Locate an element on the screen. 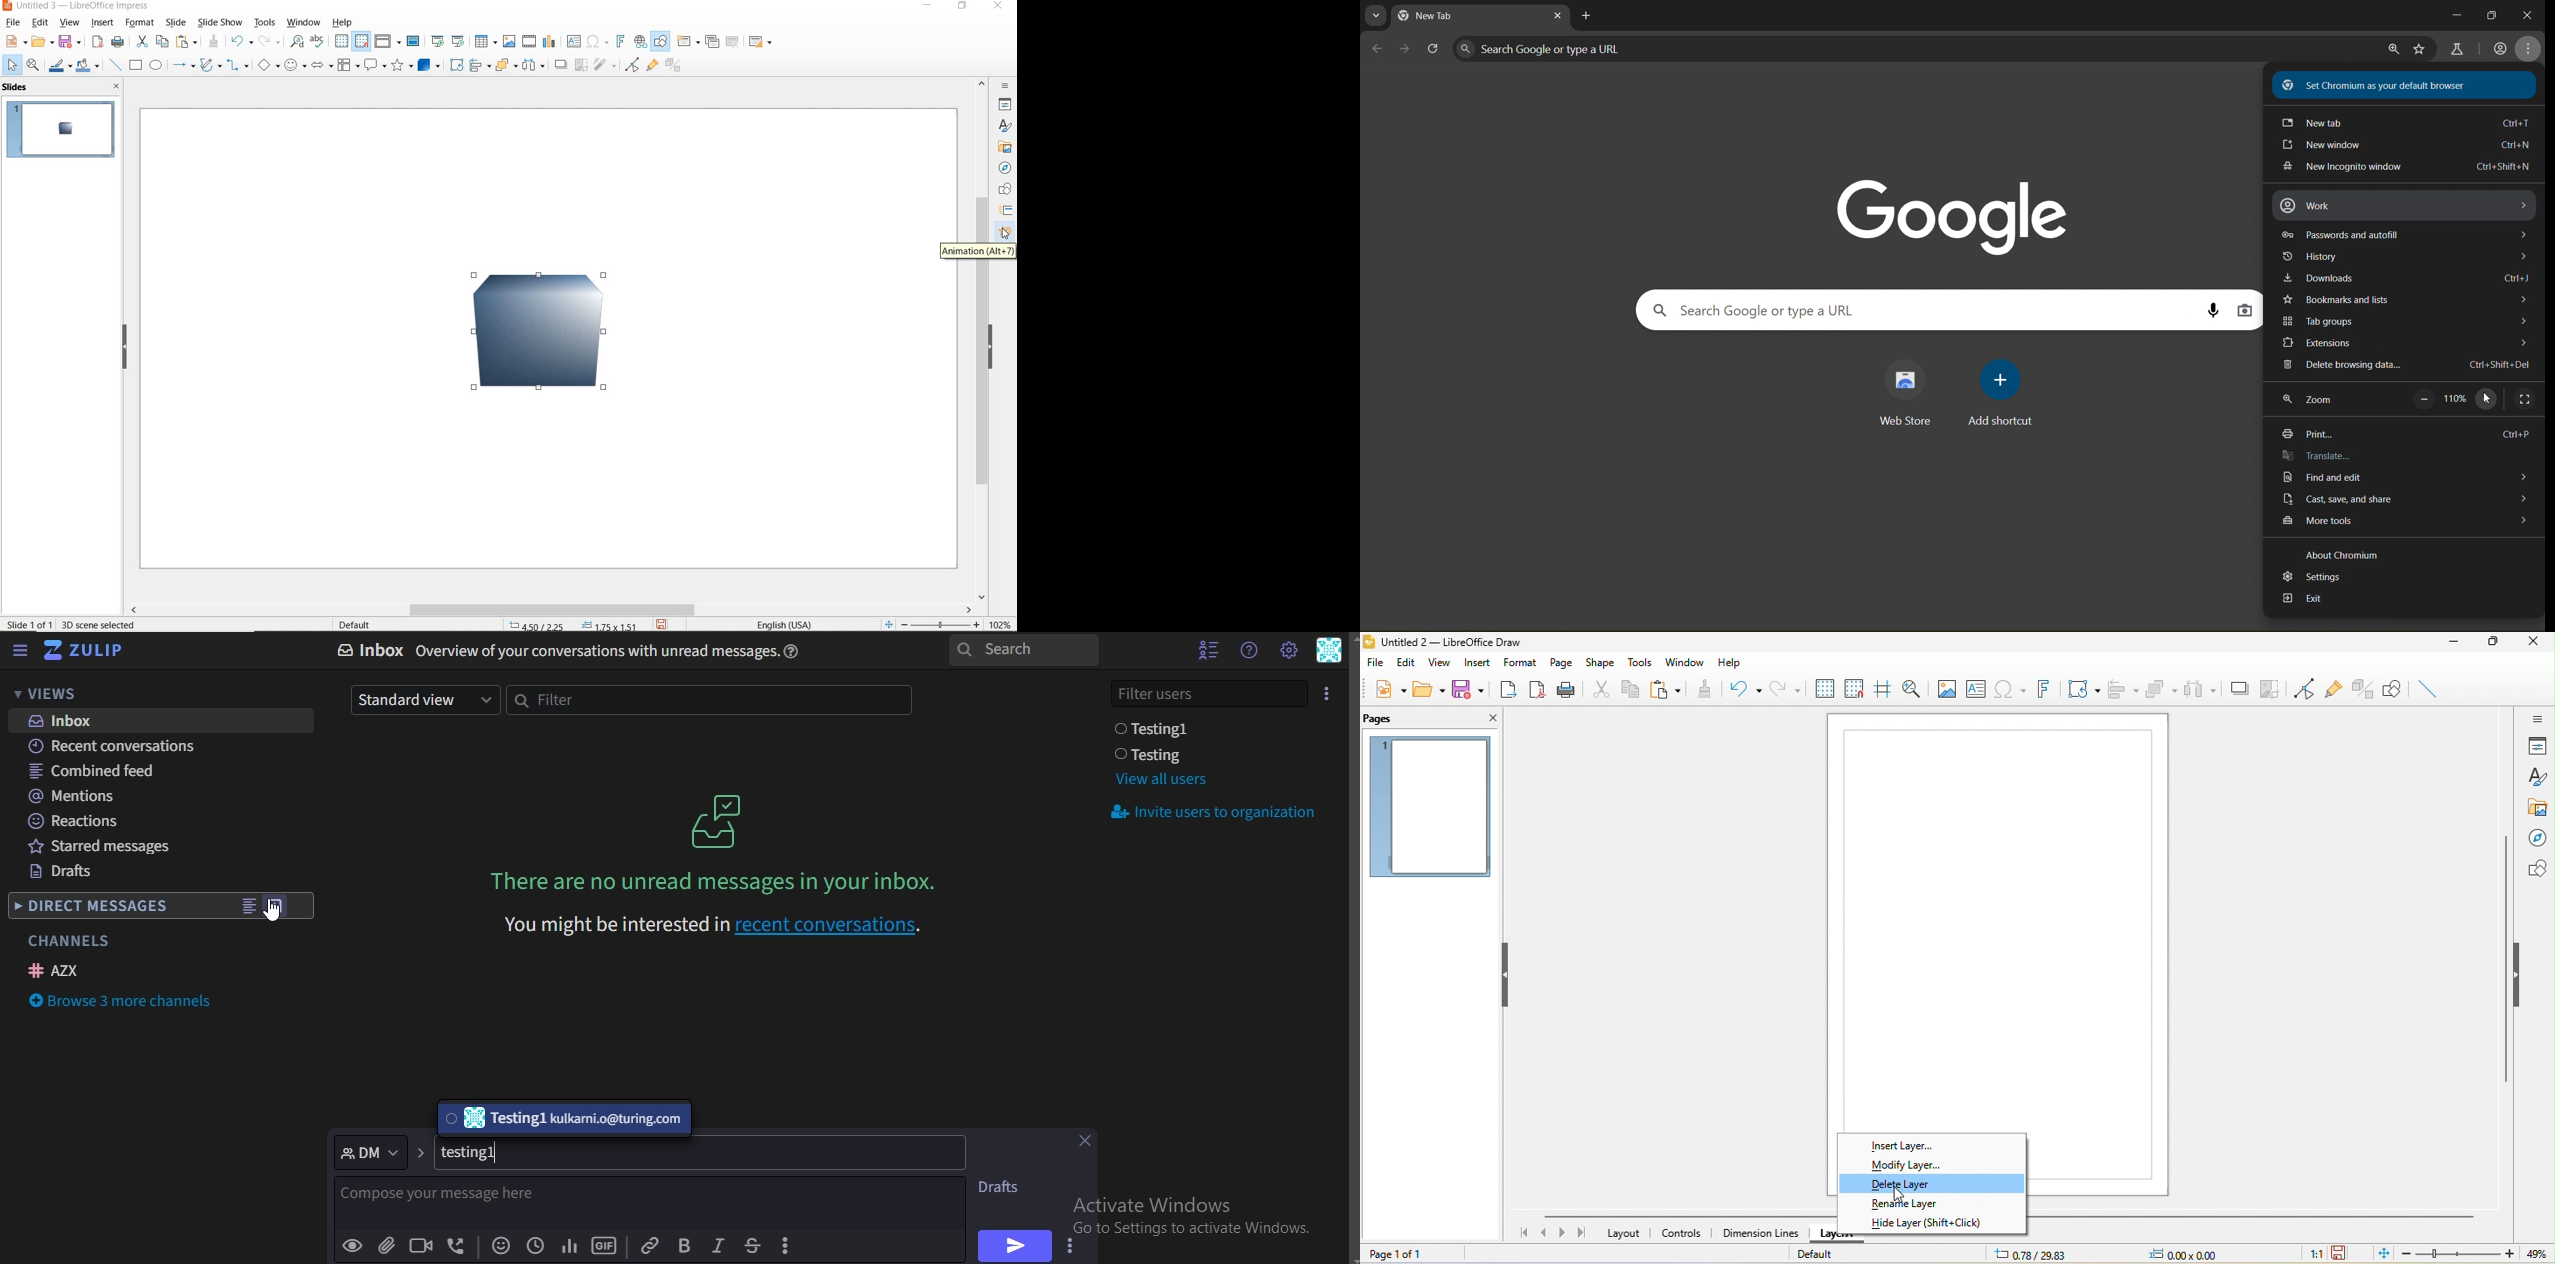 This screenshot has height=1288, width=2576. the document has not been modified since the last save is located at coordinates (2345, 1254).